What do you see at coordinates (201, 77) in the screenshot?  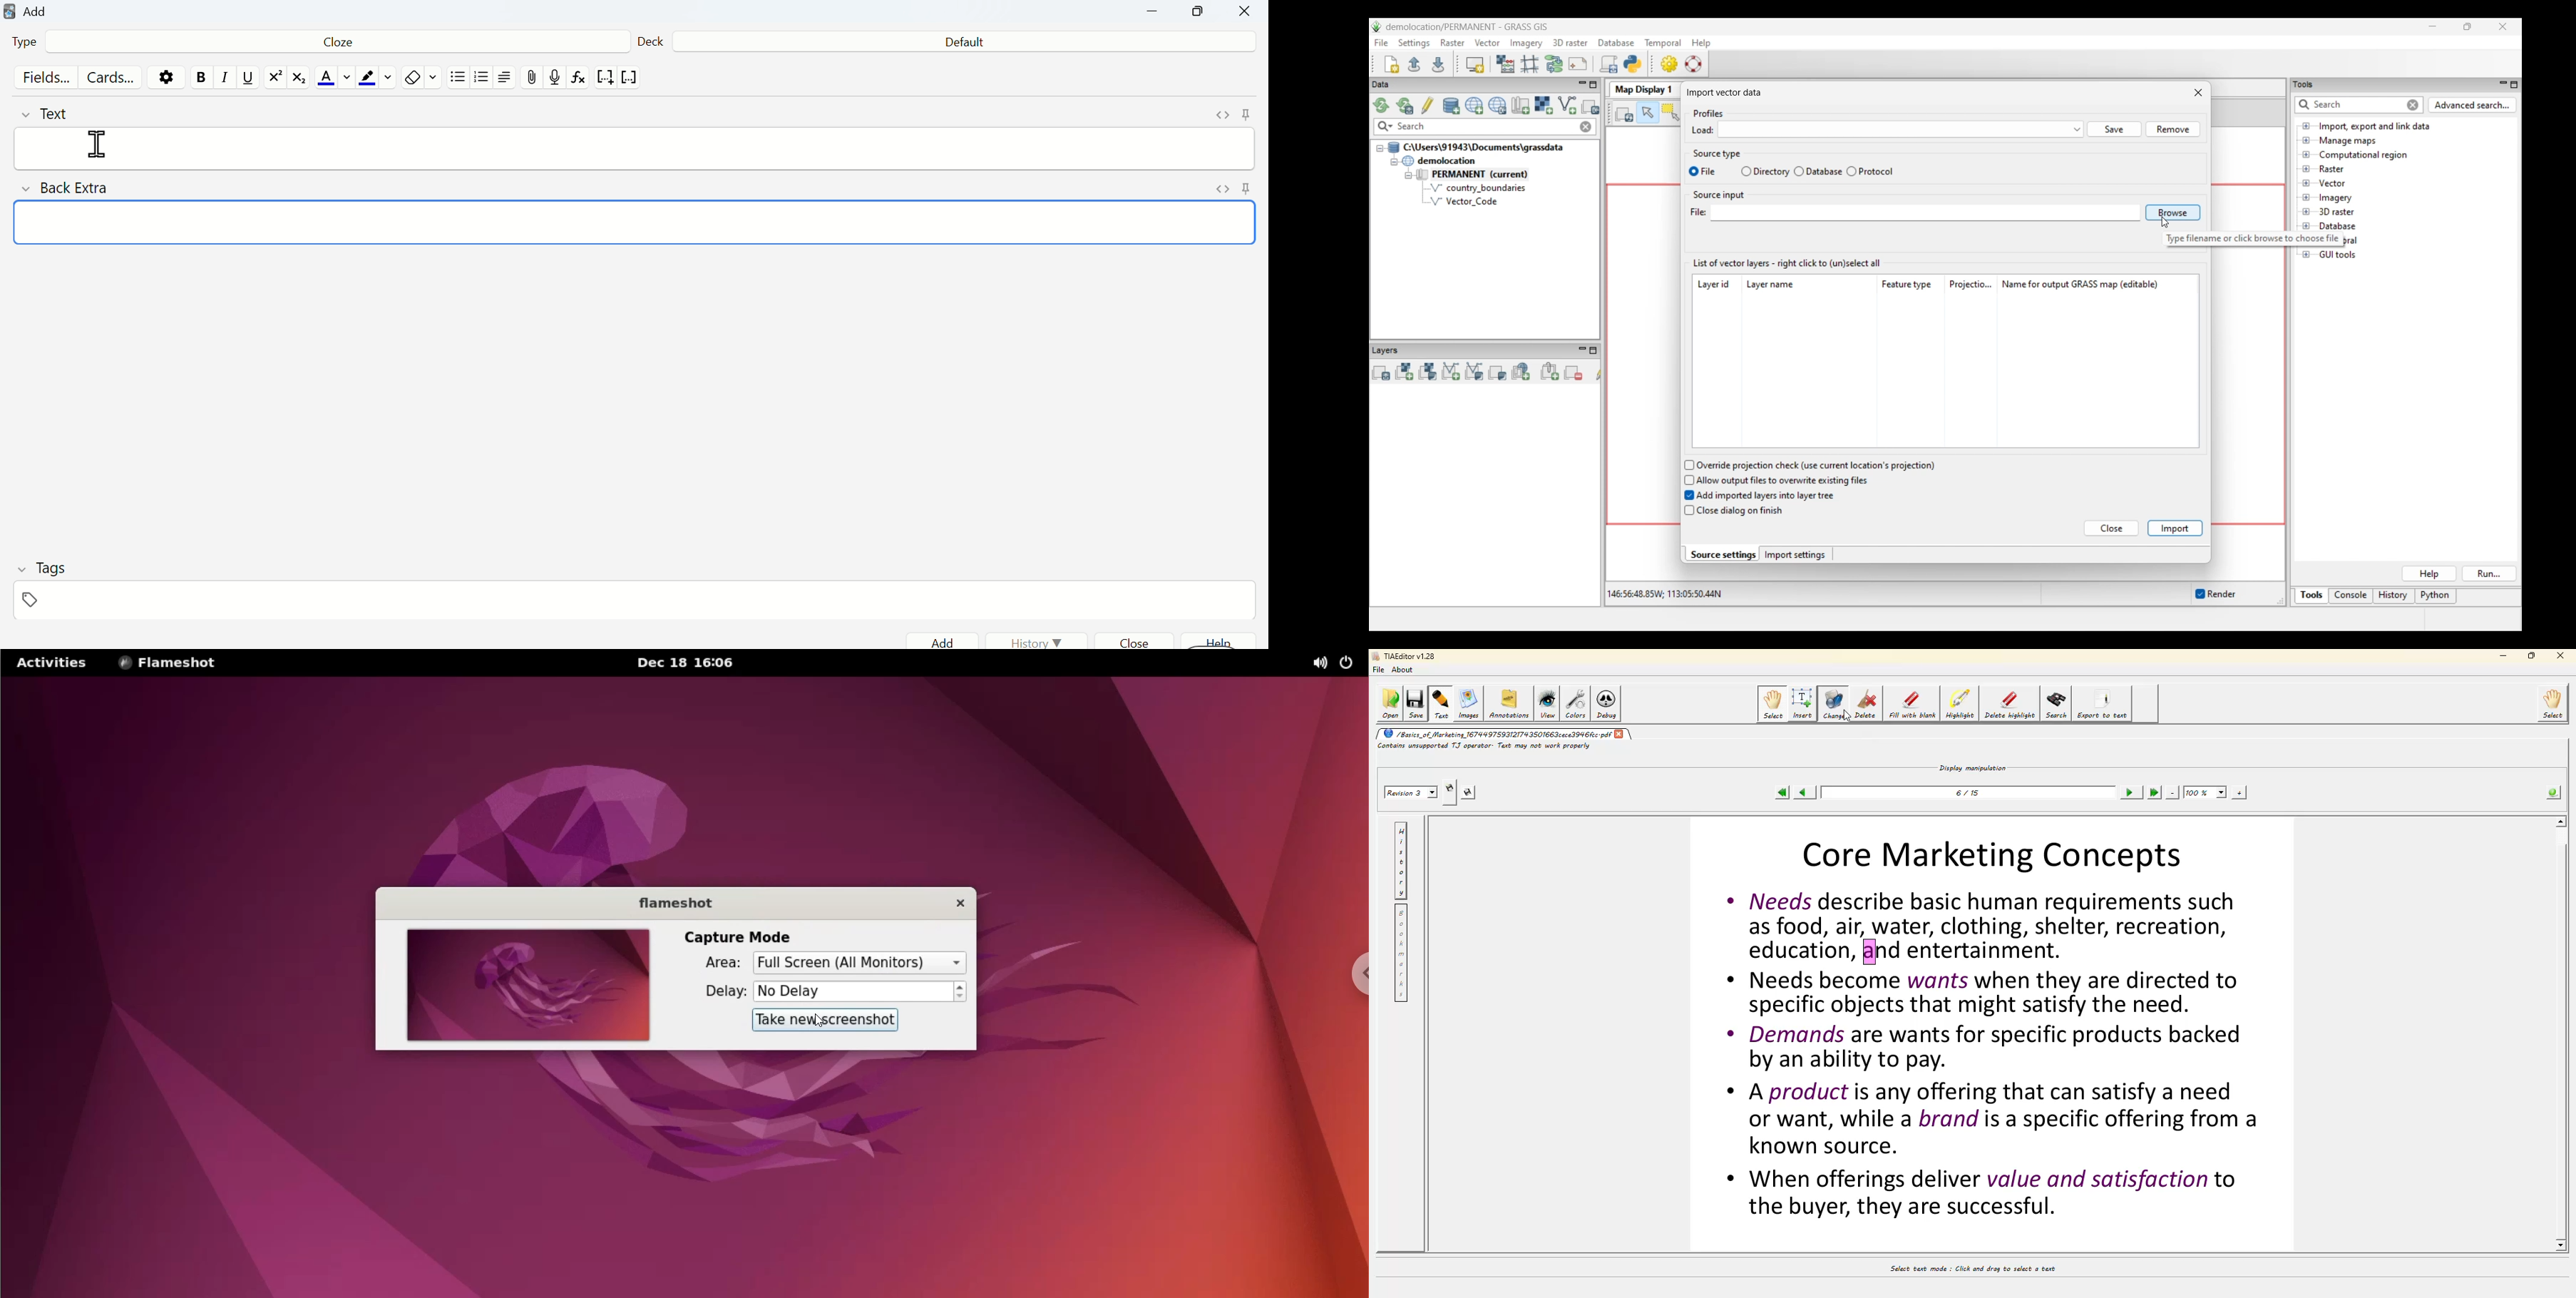 I see `Bold` at bounding box center [201, 77].